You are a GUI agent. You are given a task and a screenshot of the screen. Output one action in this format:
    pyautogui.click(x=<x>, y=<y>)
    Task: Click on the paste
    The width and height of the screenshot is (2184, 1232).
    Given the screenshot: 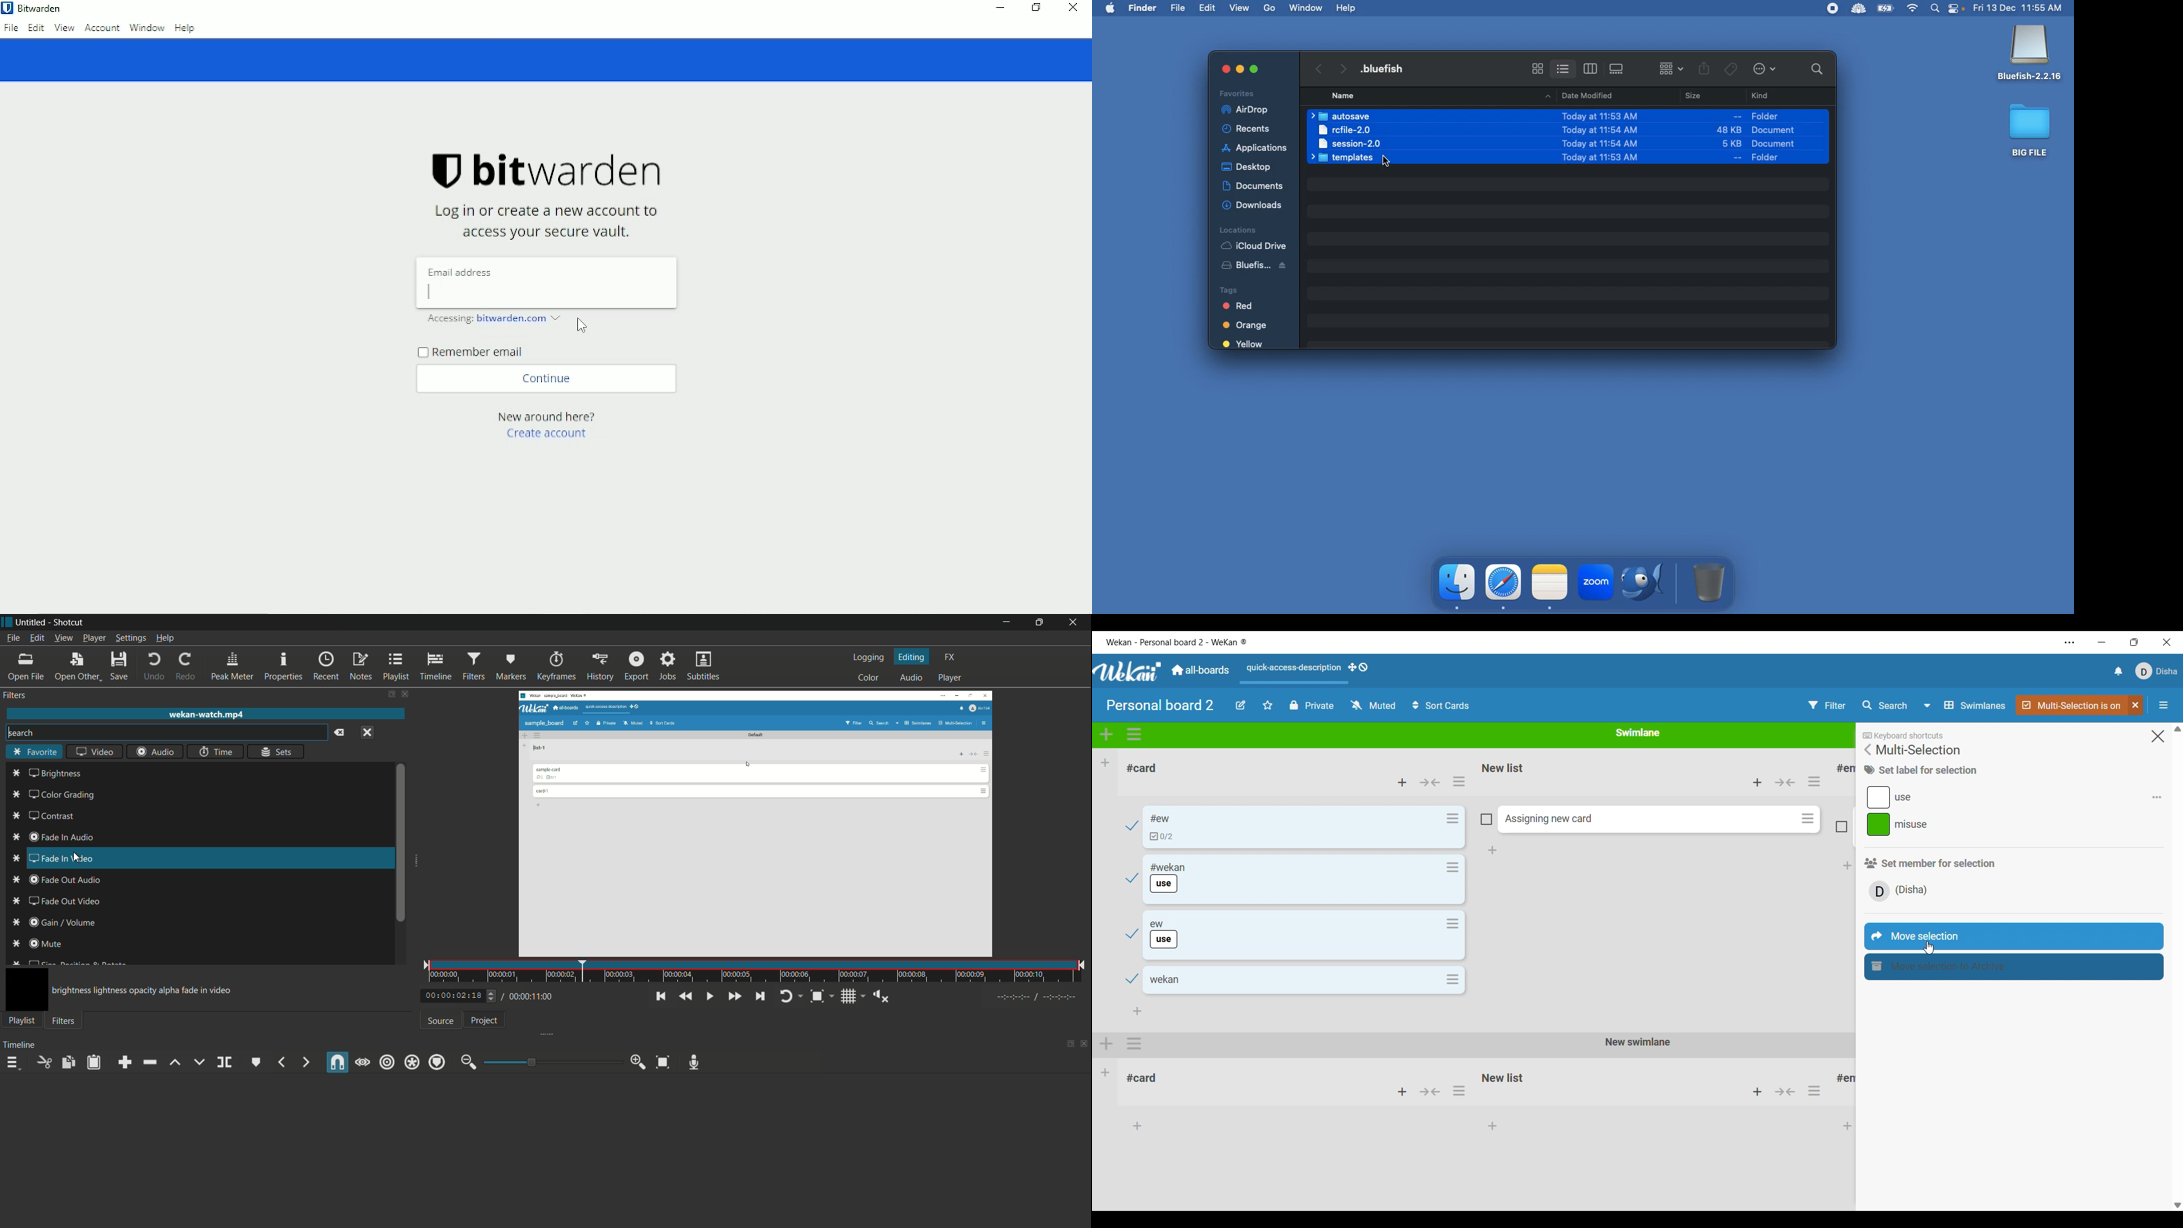 What is the action you would take?
    pyautogui.click(x=93, y=1063)
    